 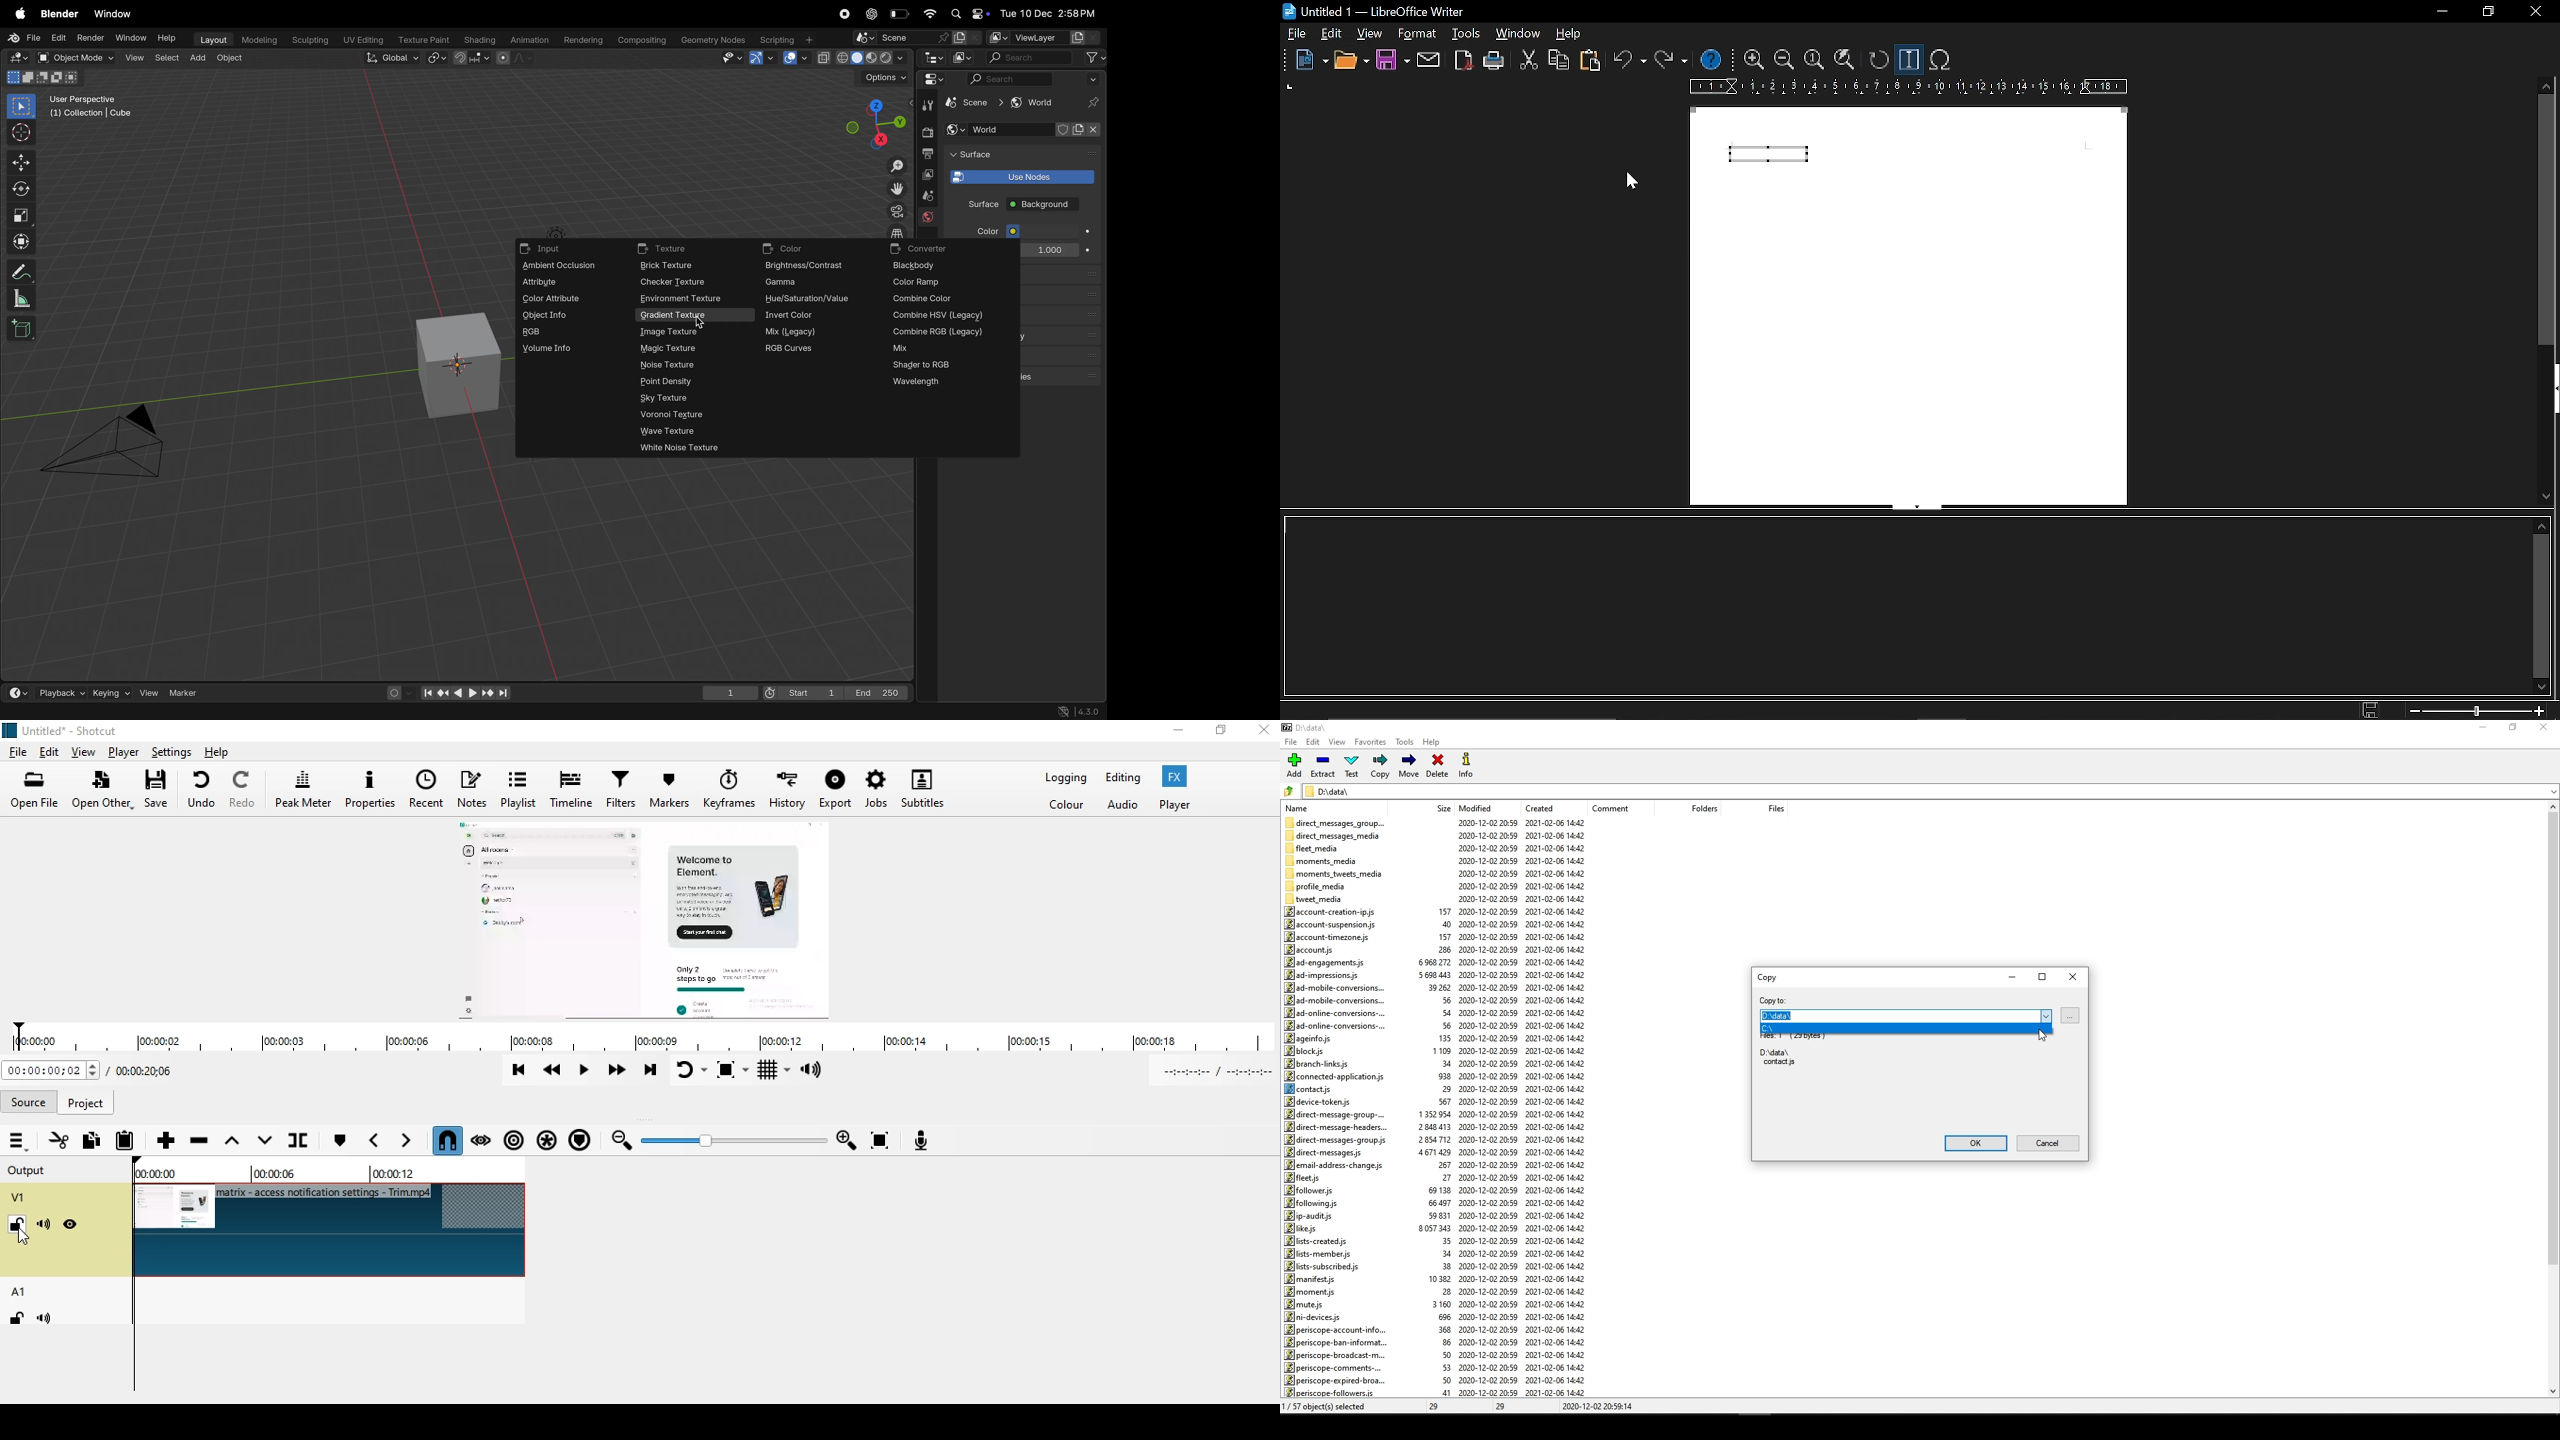 What do you see at coordinates (922, 789) in the screenshot?
I see `subtitles` at bounding box center [922, 789].